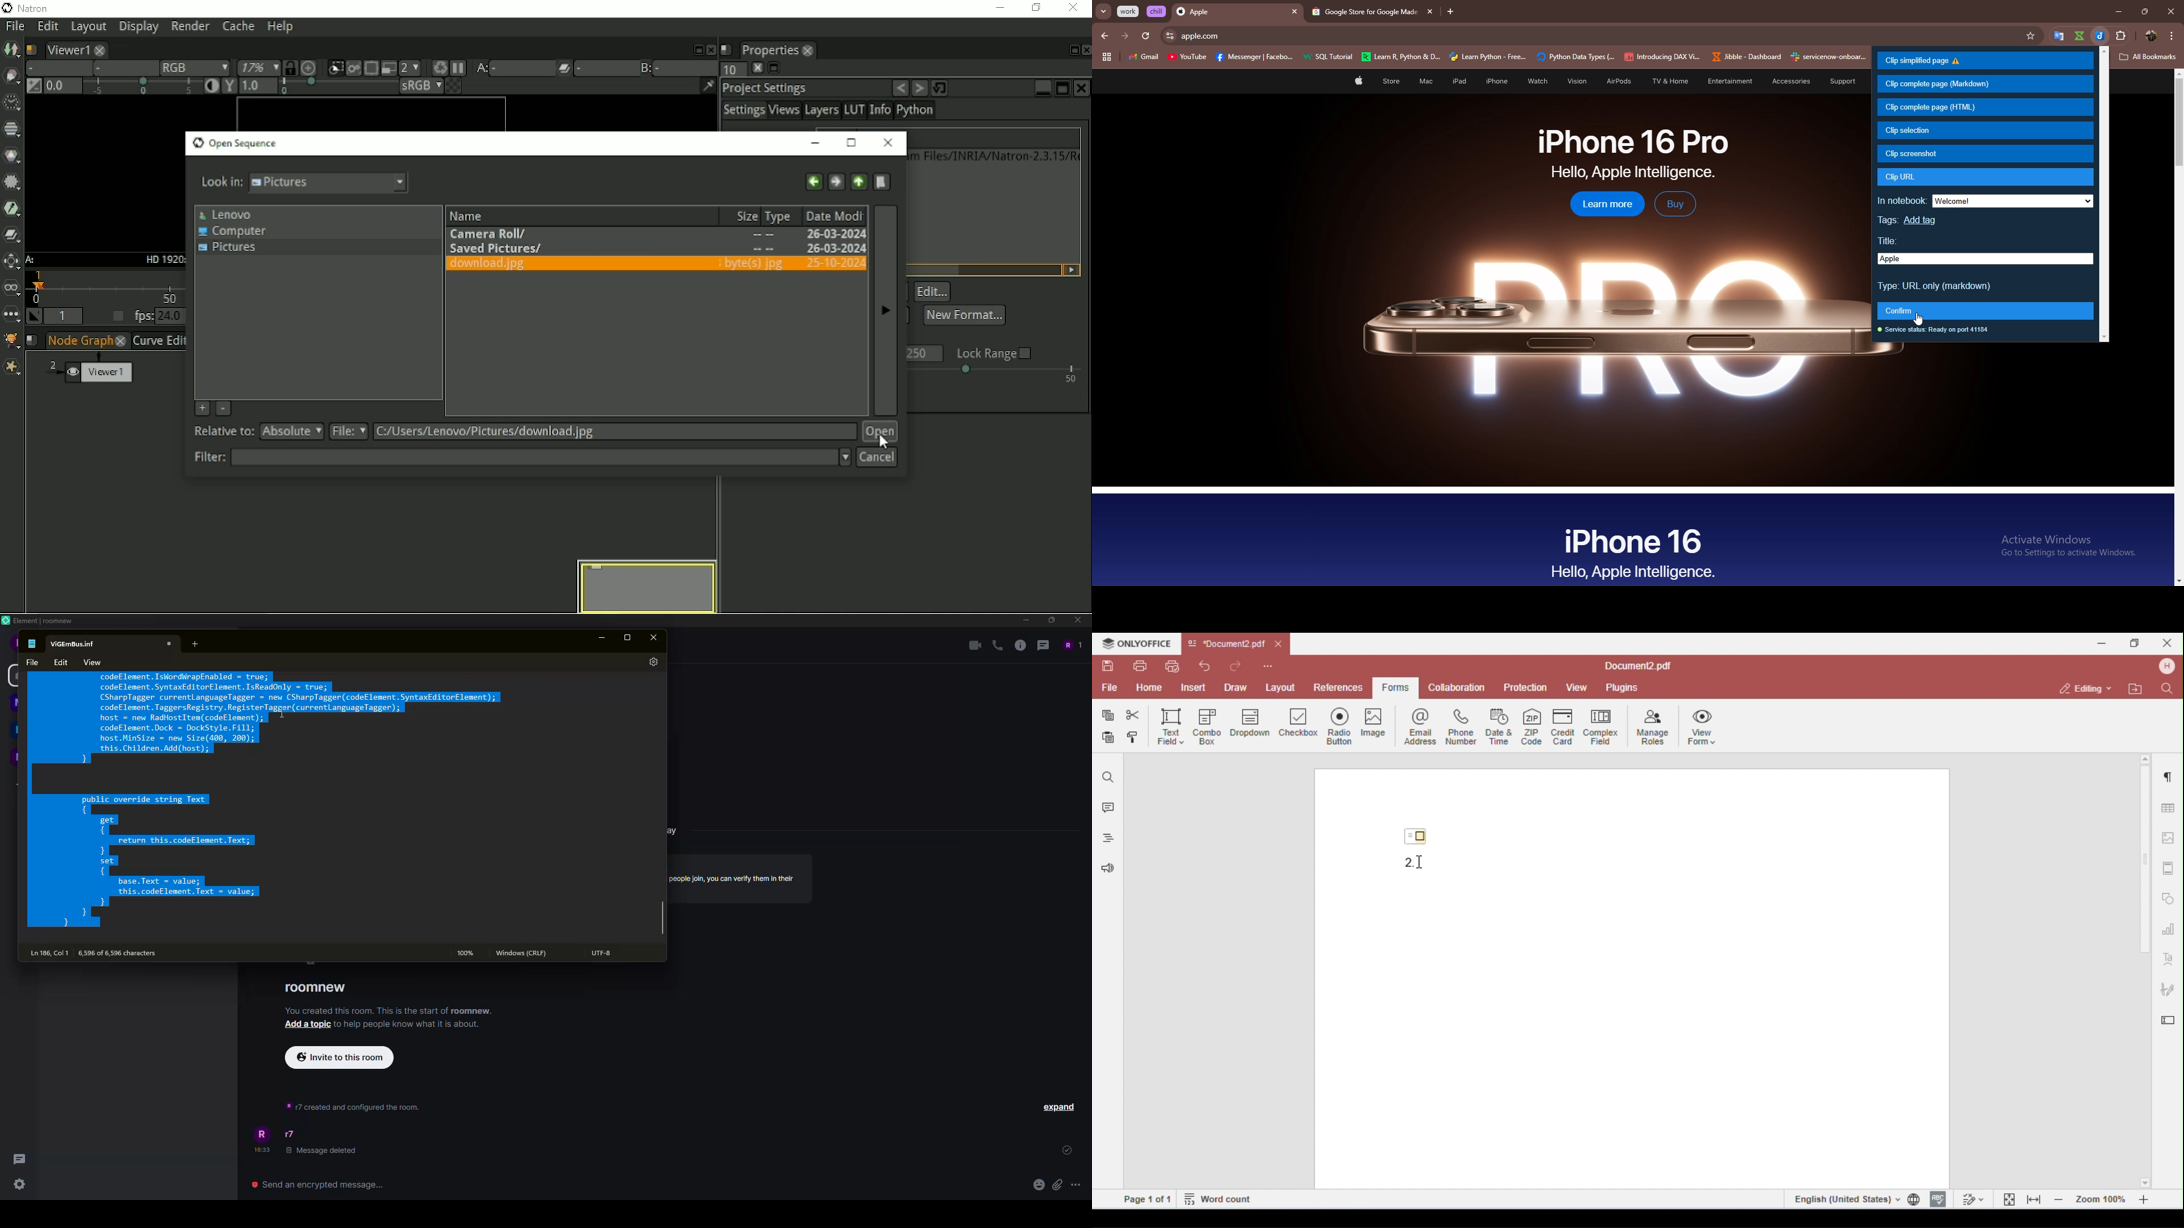  Describe the element at coordinates (1294, 13) in the screenshot. I see `close tab` at that location.